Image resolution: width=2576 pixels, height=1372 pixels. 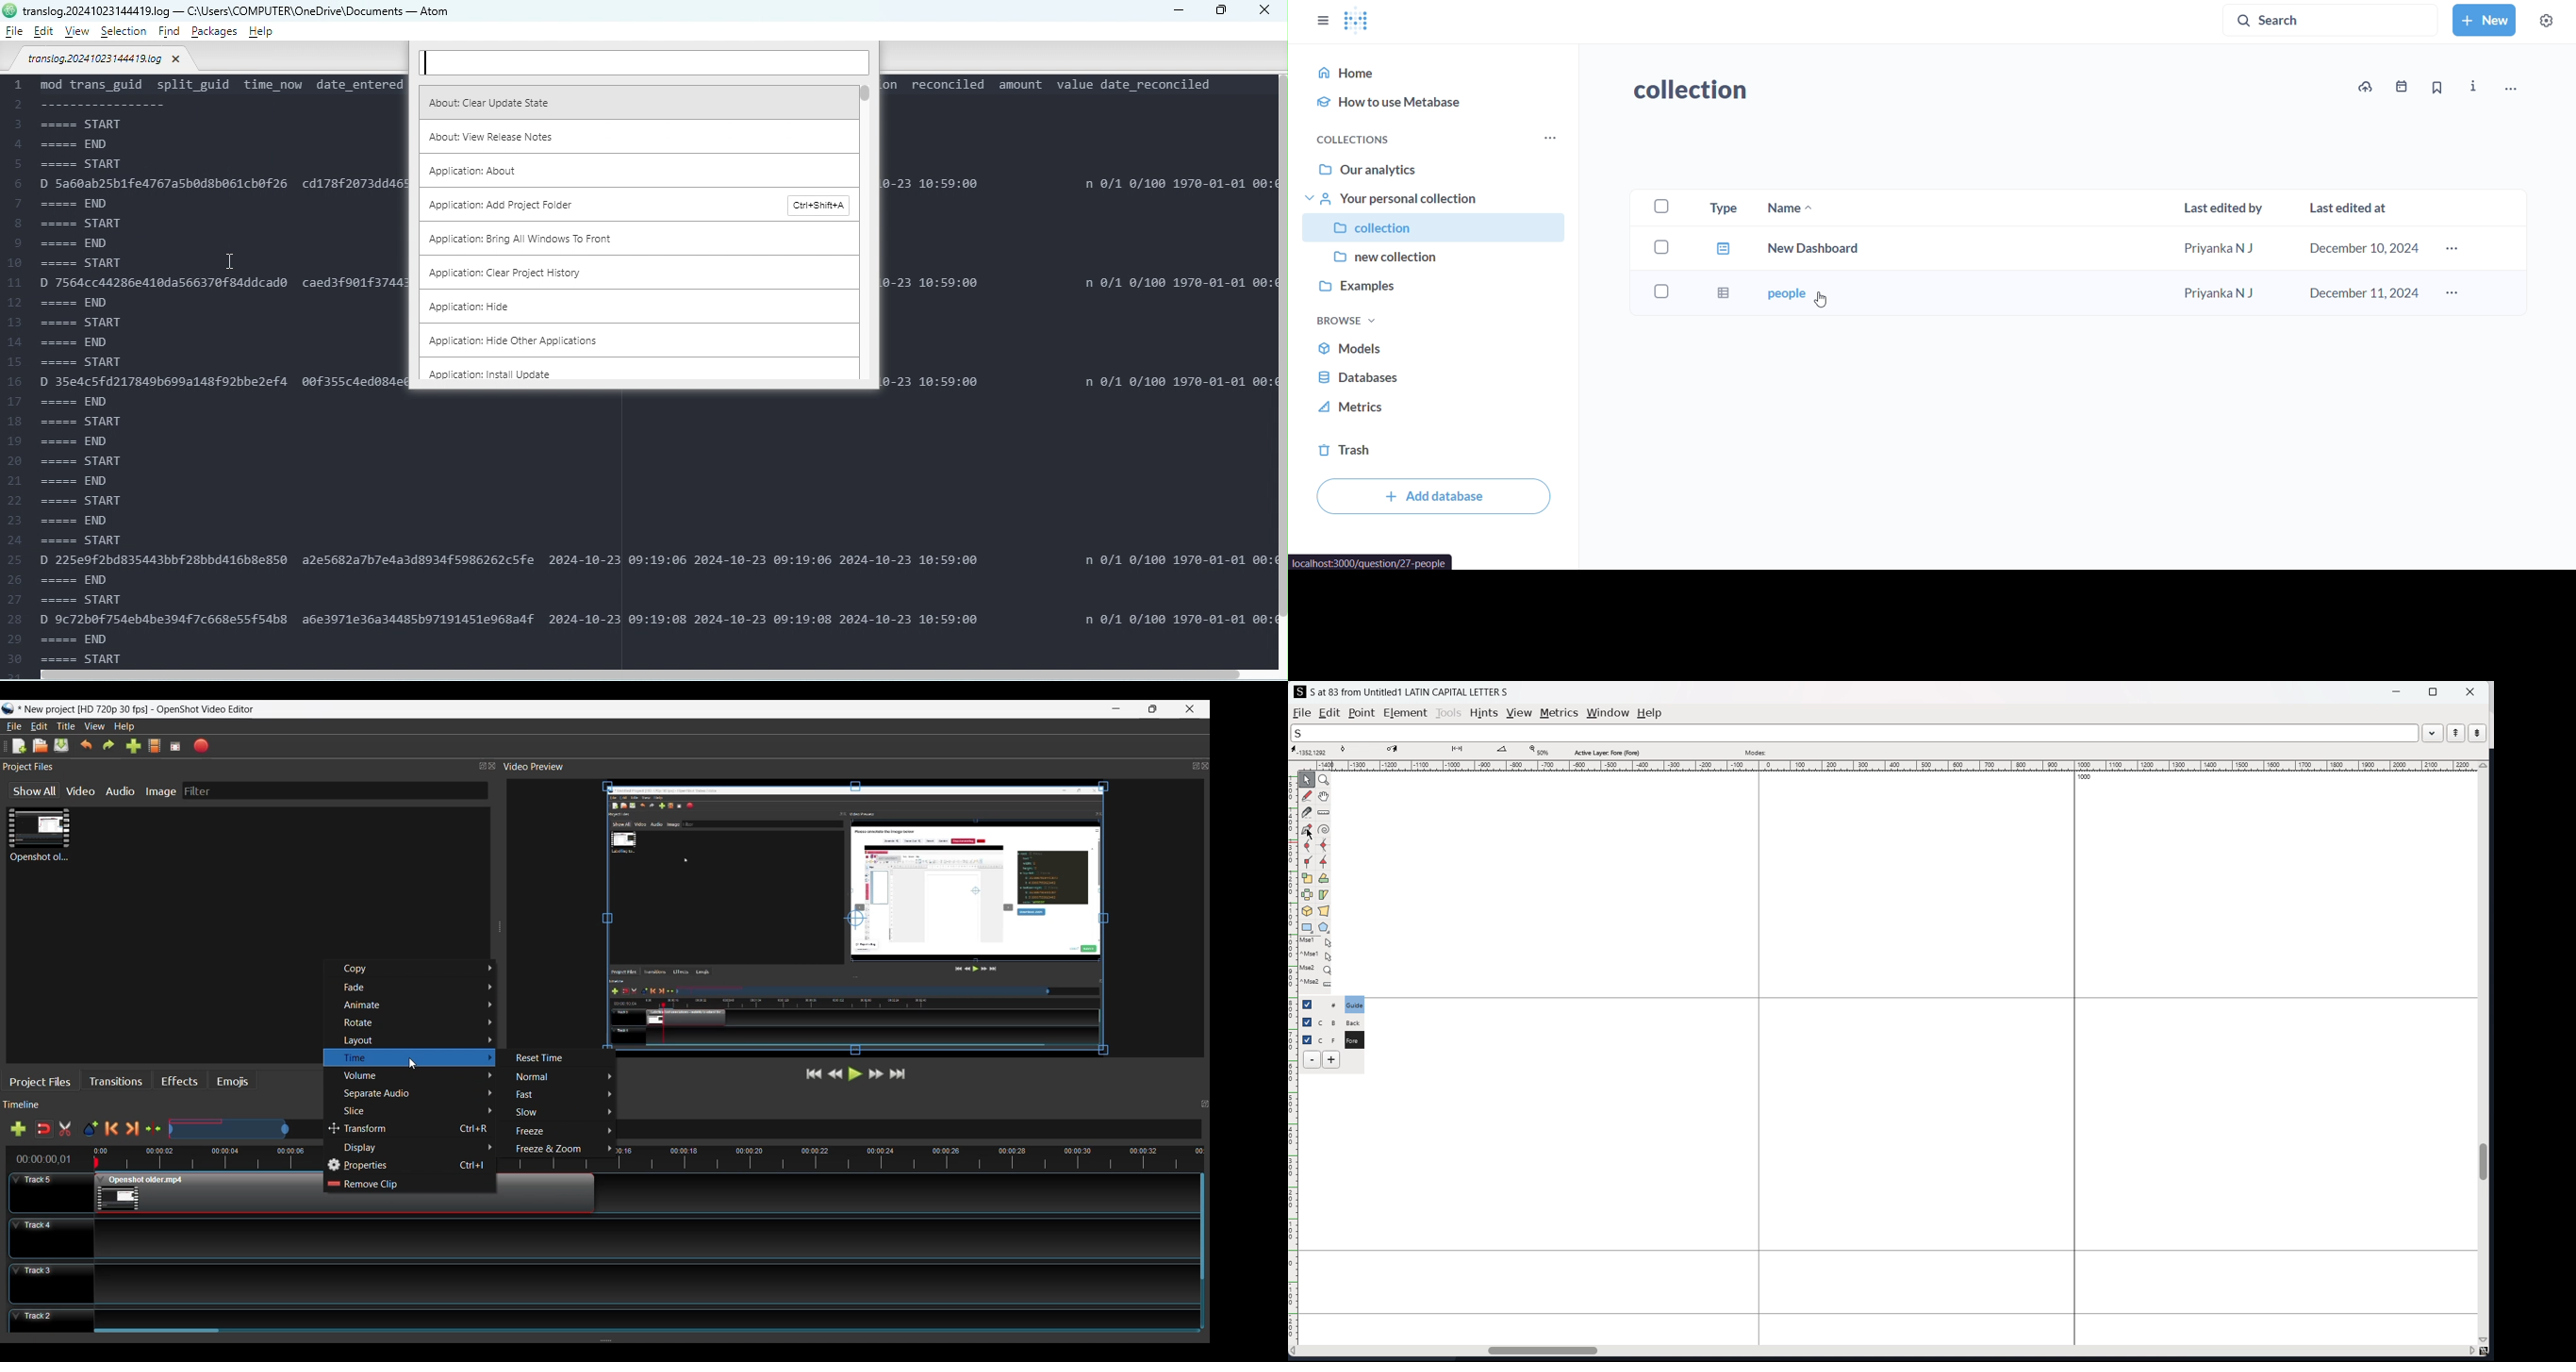 What do you see at coordinates (119, 793) in the screenshot?
I see `Audio` at bounding box center [119, 793].